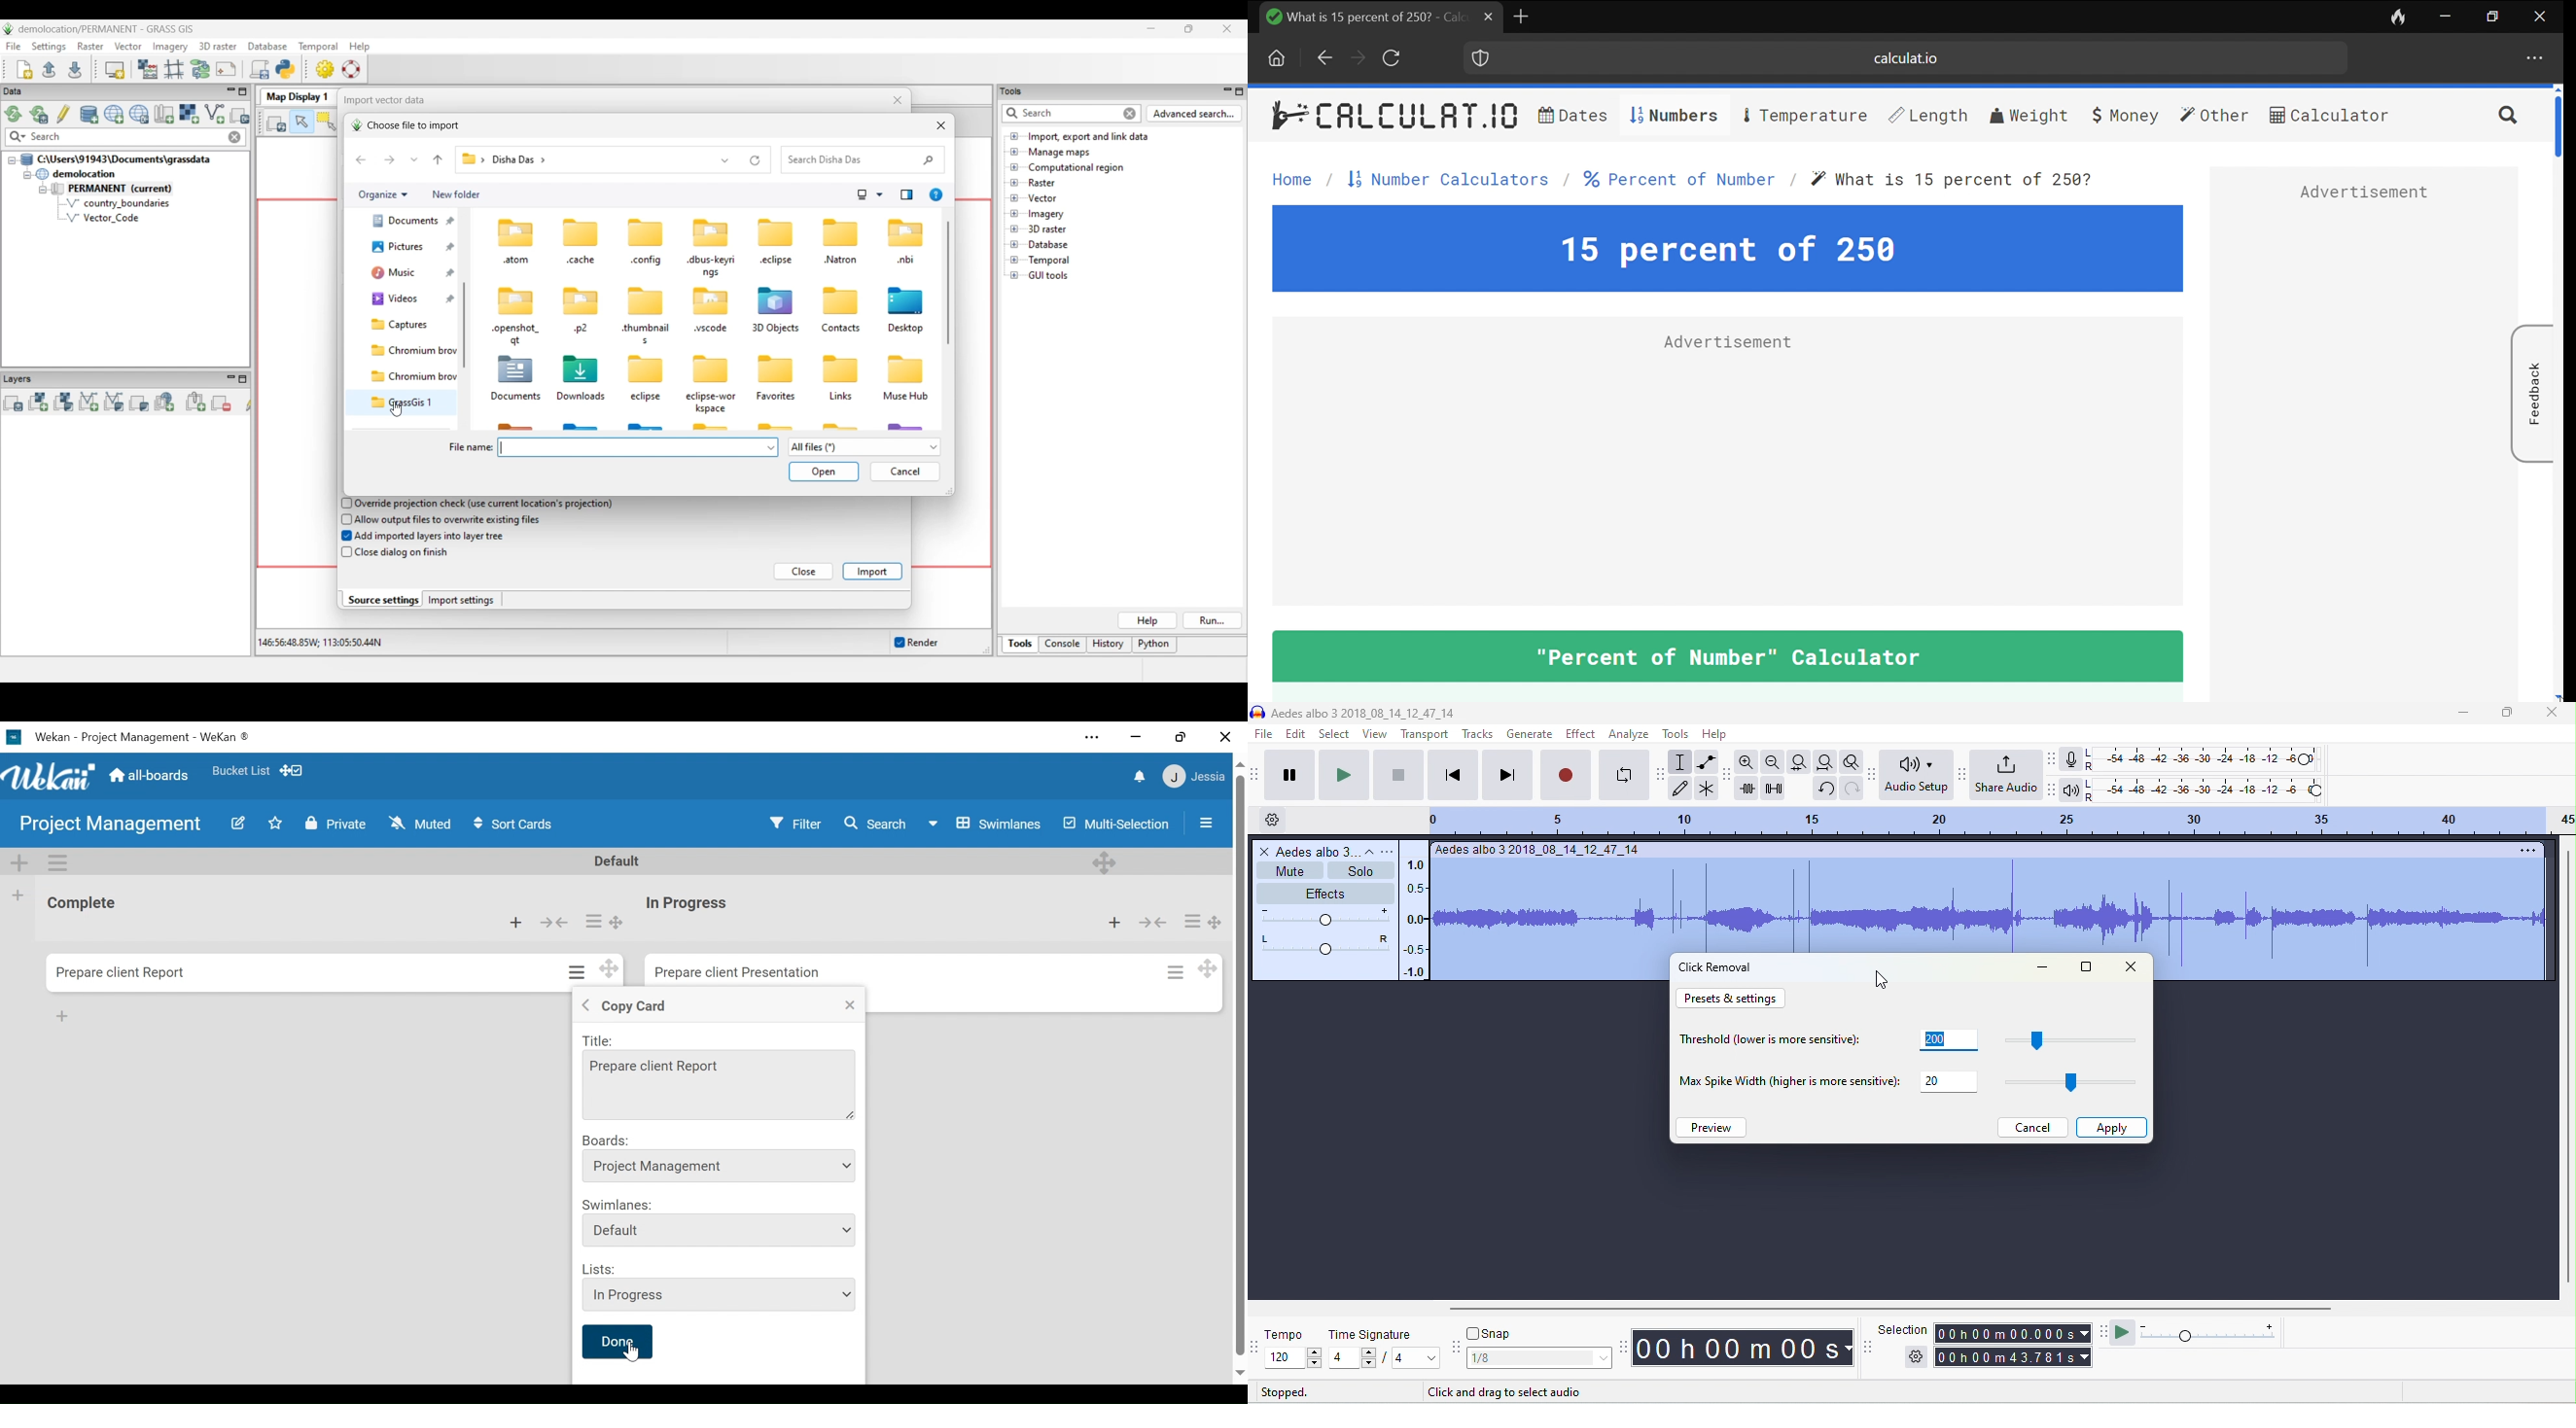  What do you see at coordinates (2055, 790) in the screenshot?
I see `playback meter toolbar` at bounding box center [2055, 790].